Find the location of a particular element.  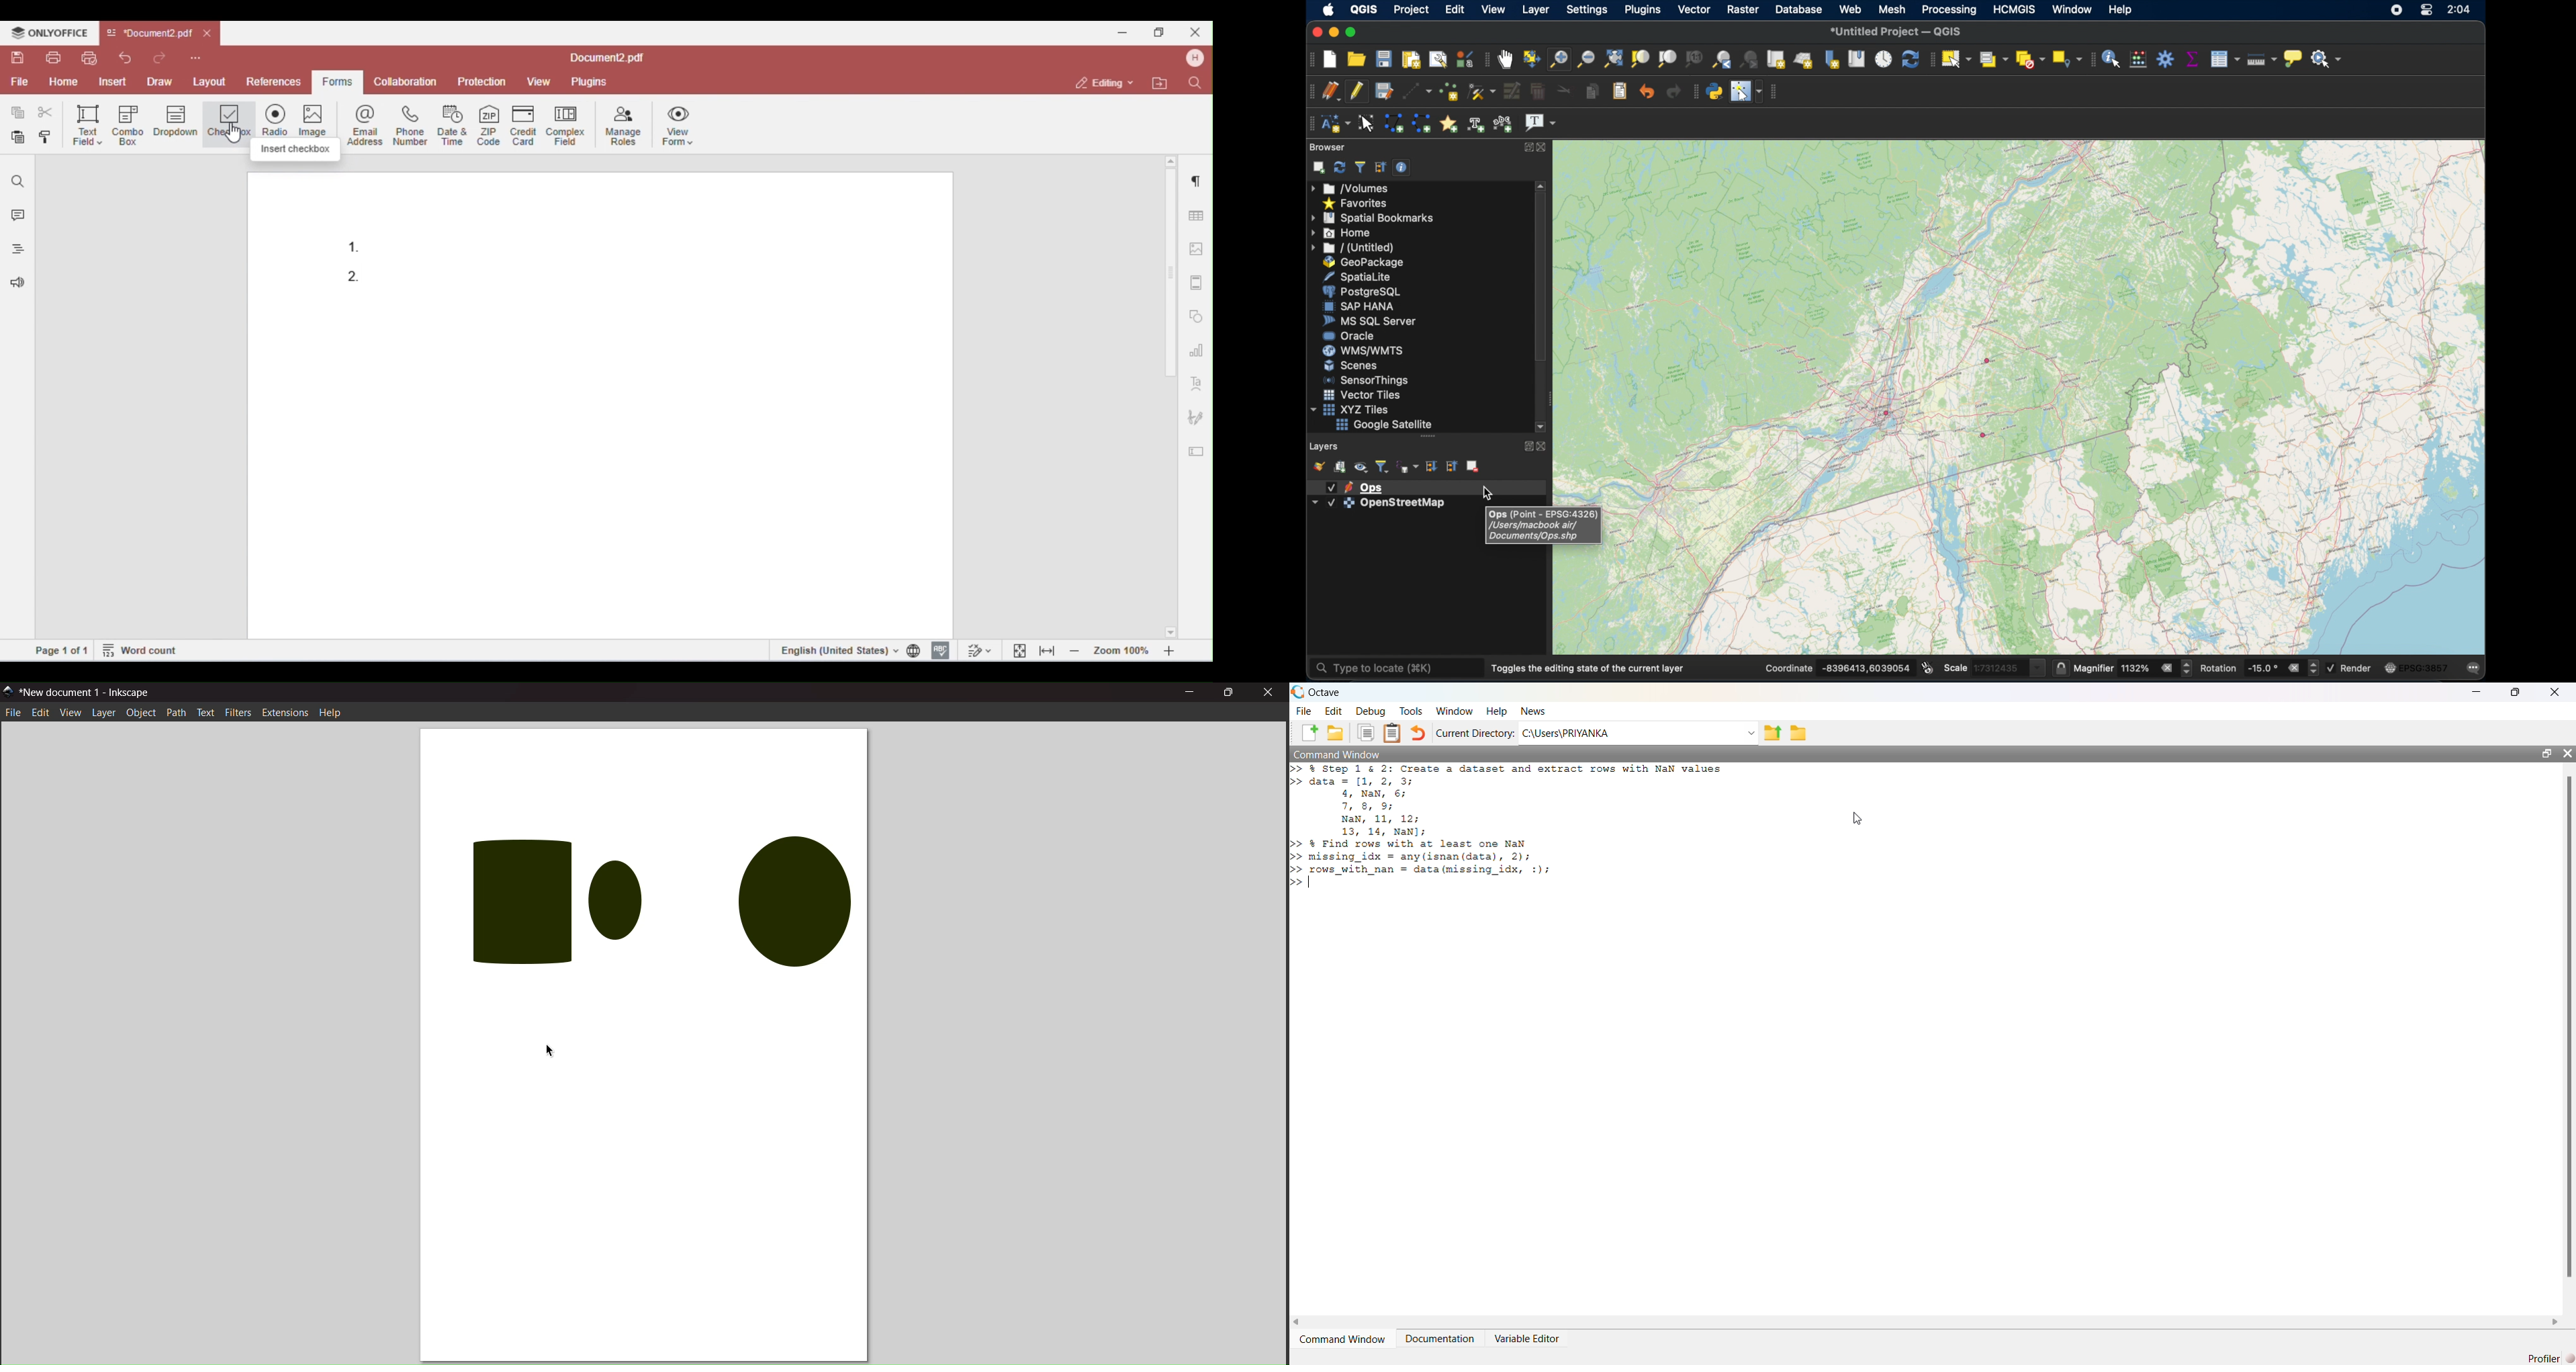

enable/disable properties widget is located at coordinates (1402, 167).